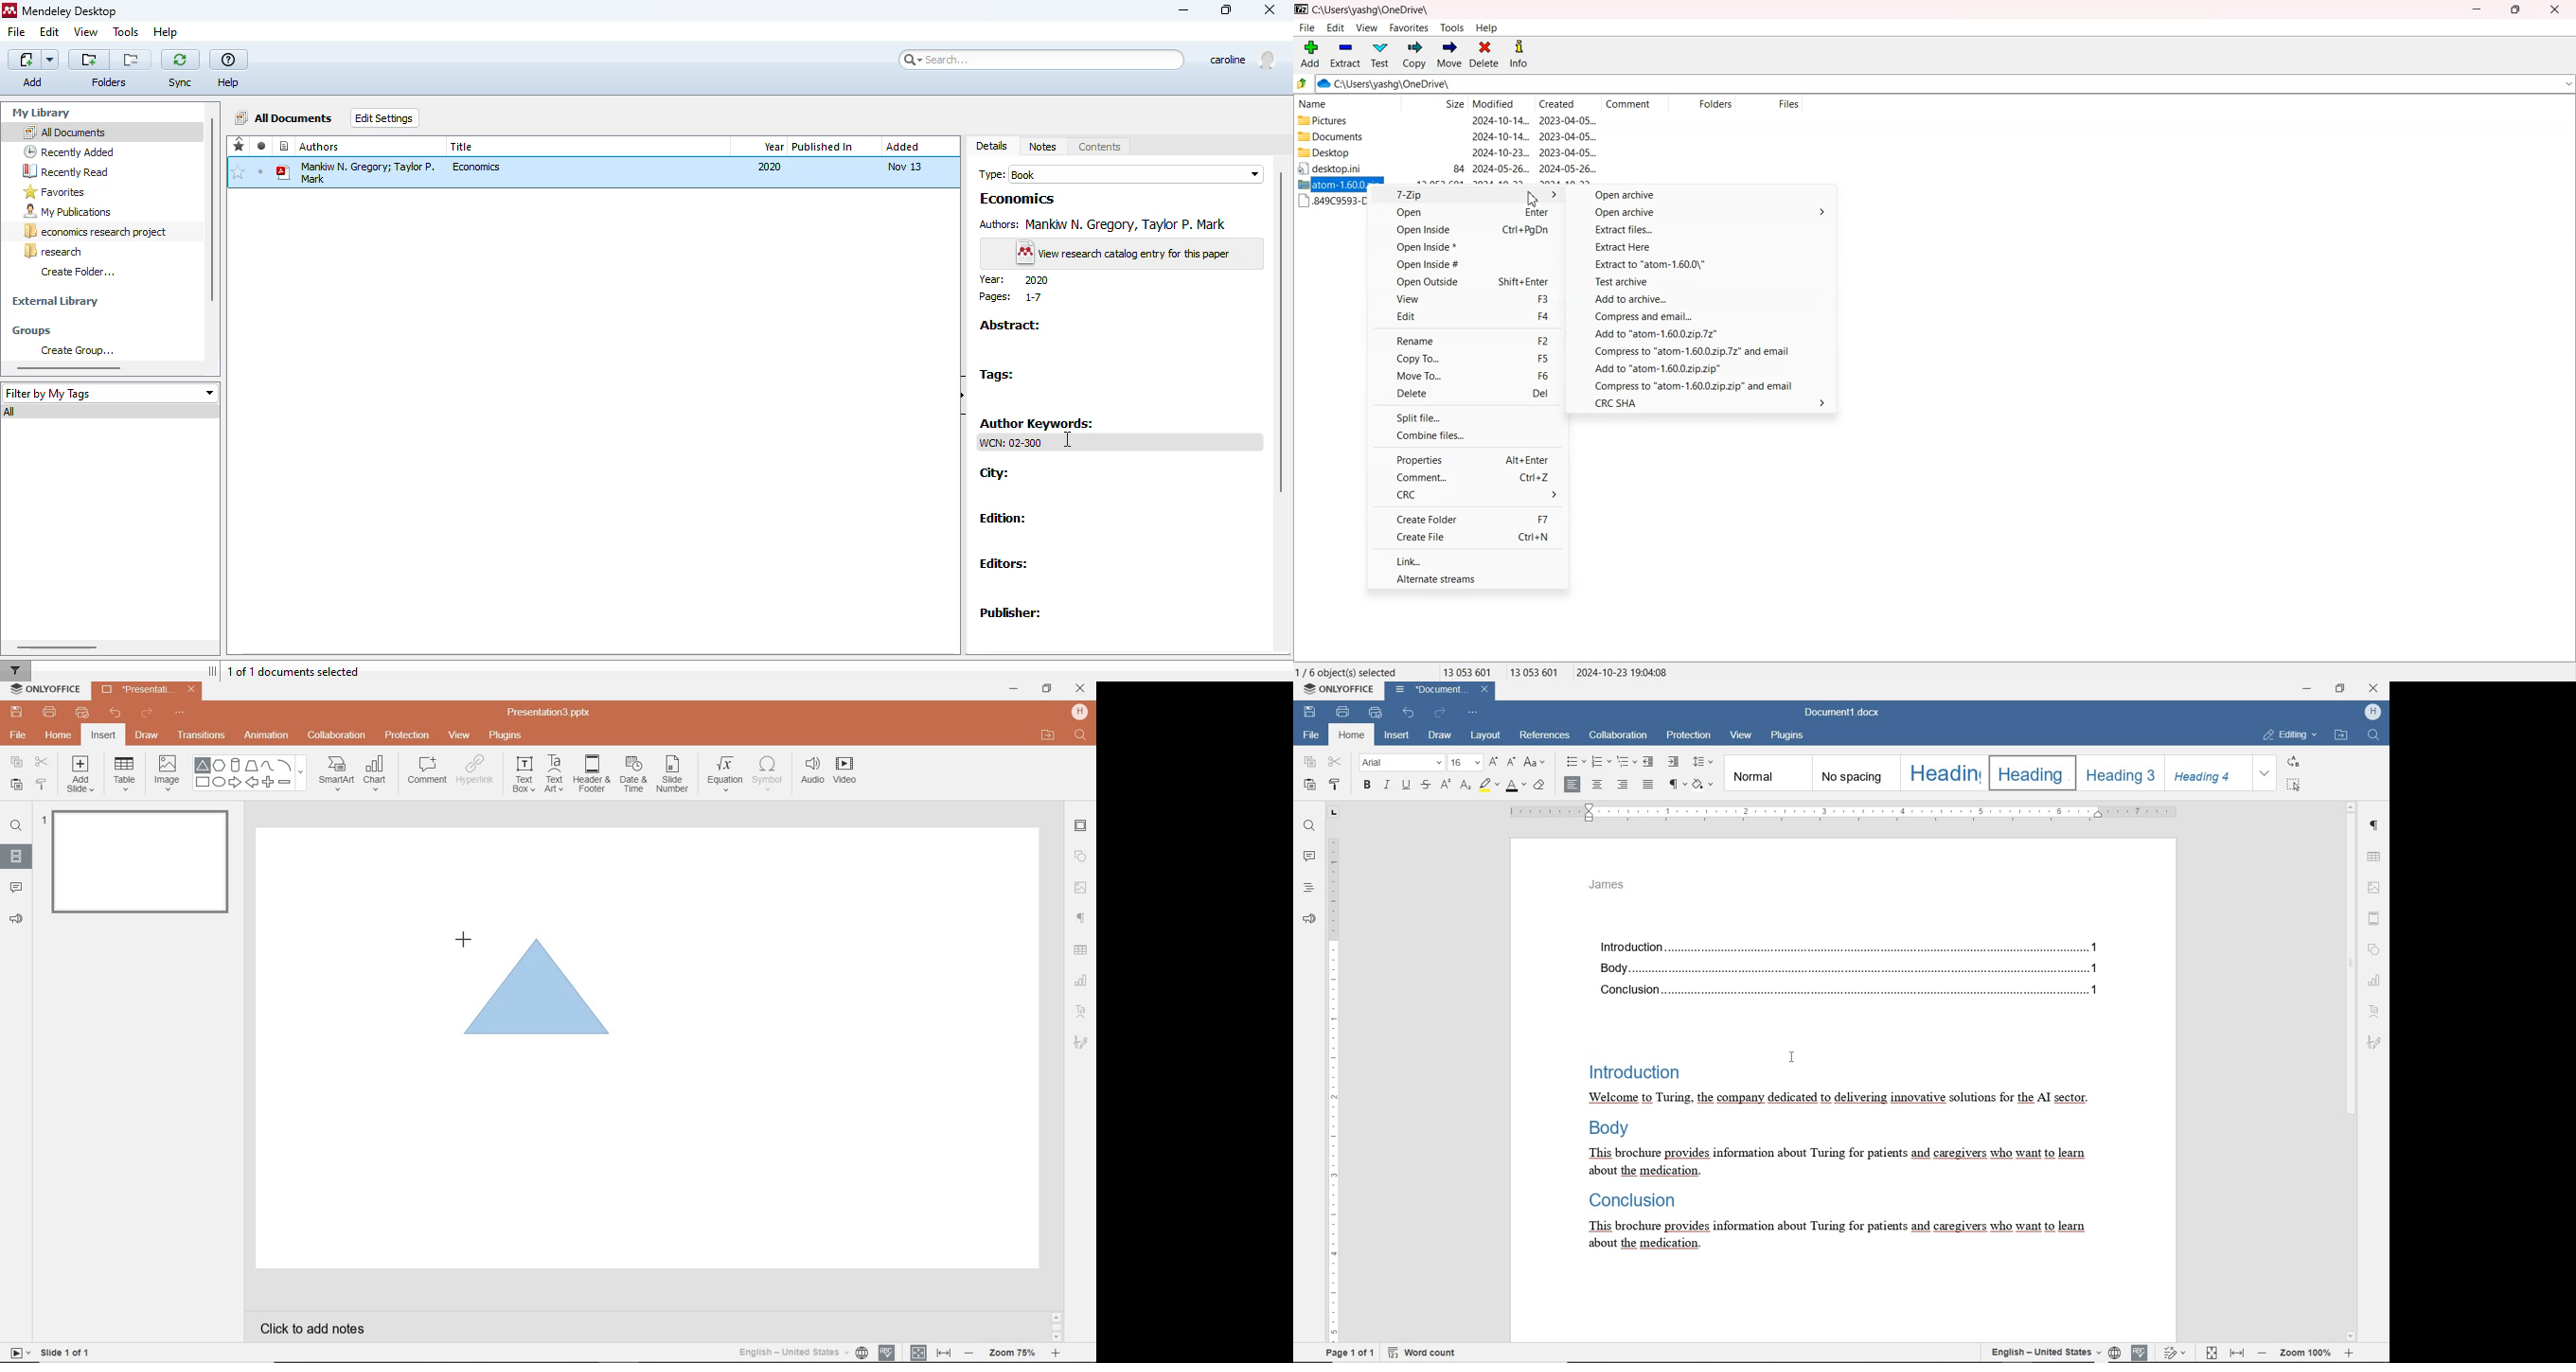  Describe the element at coordinates (89, 60) in the screenshot. I see `create a new folder` at that location.